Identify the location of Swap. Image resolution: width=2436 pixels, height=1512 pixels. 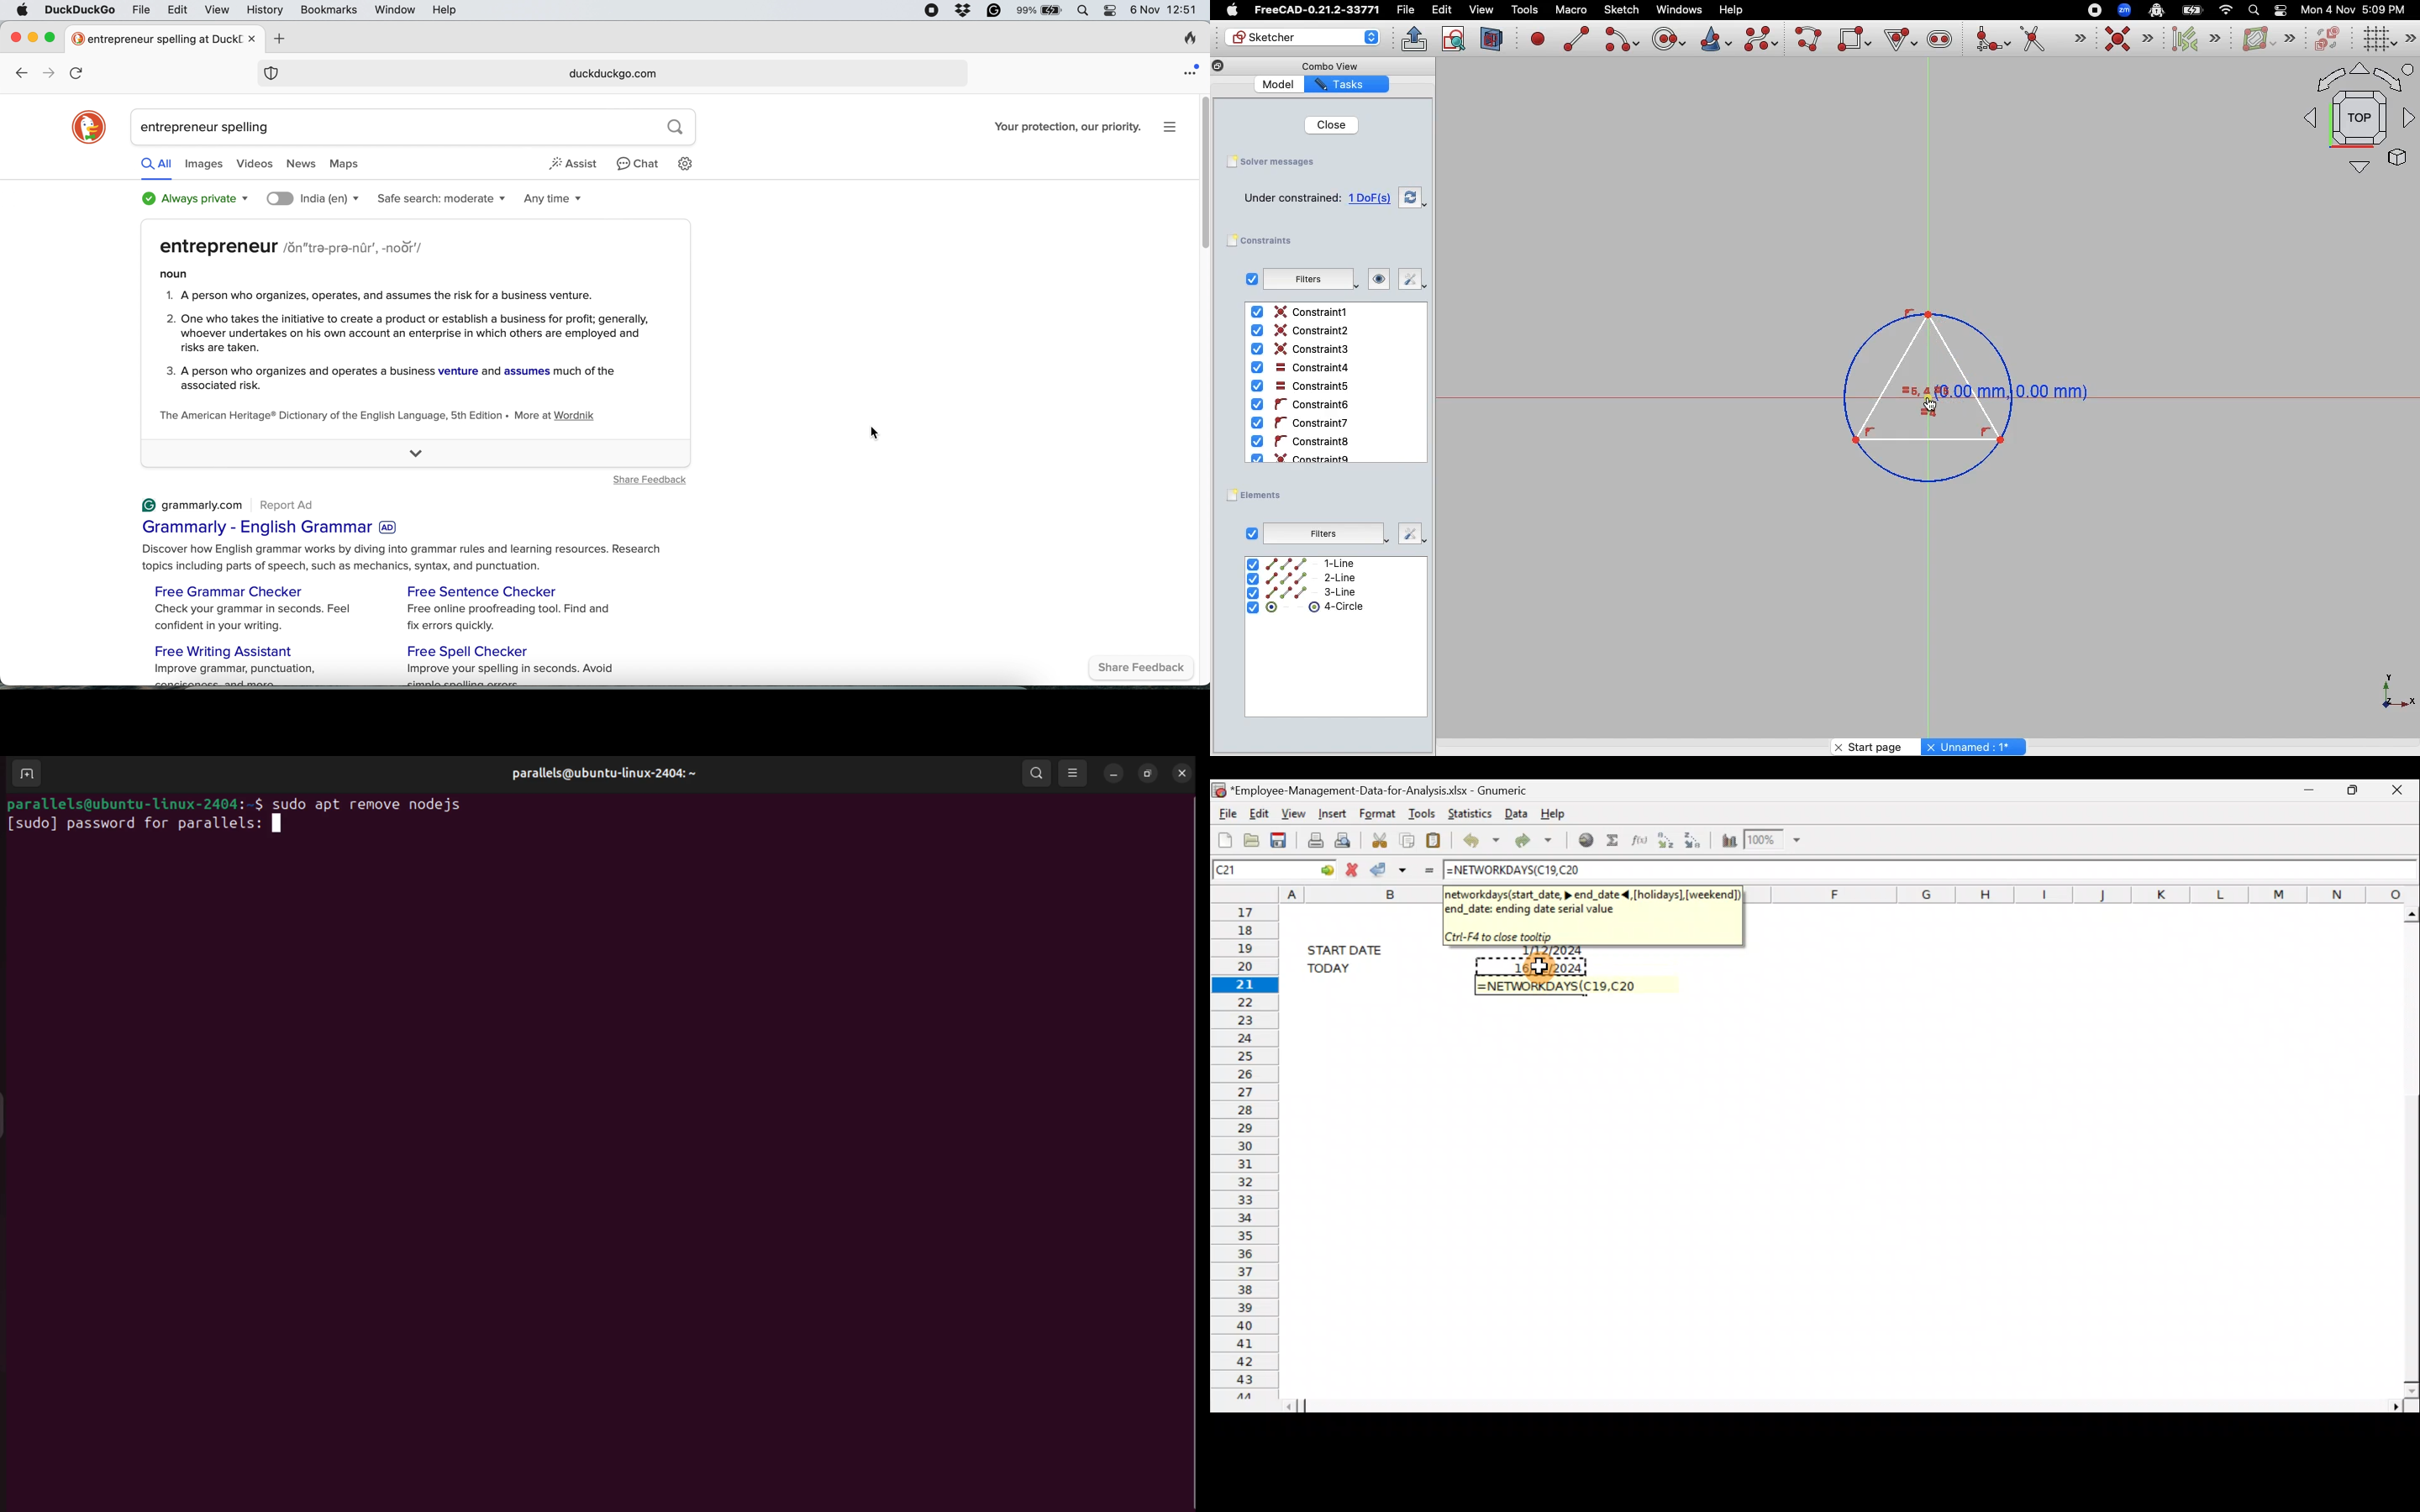
(1413, 196).